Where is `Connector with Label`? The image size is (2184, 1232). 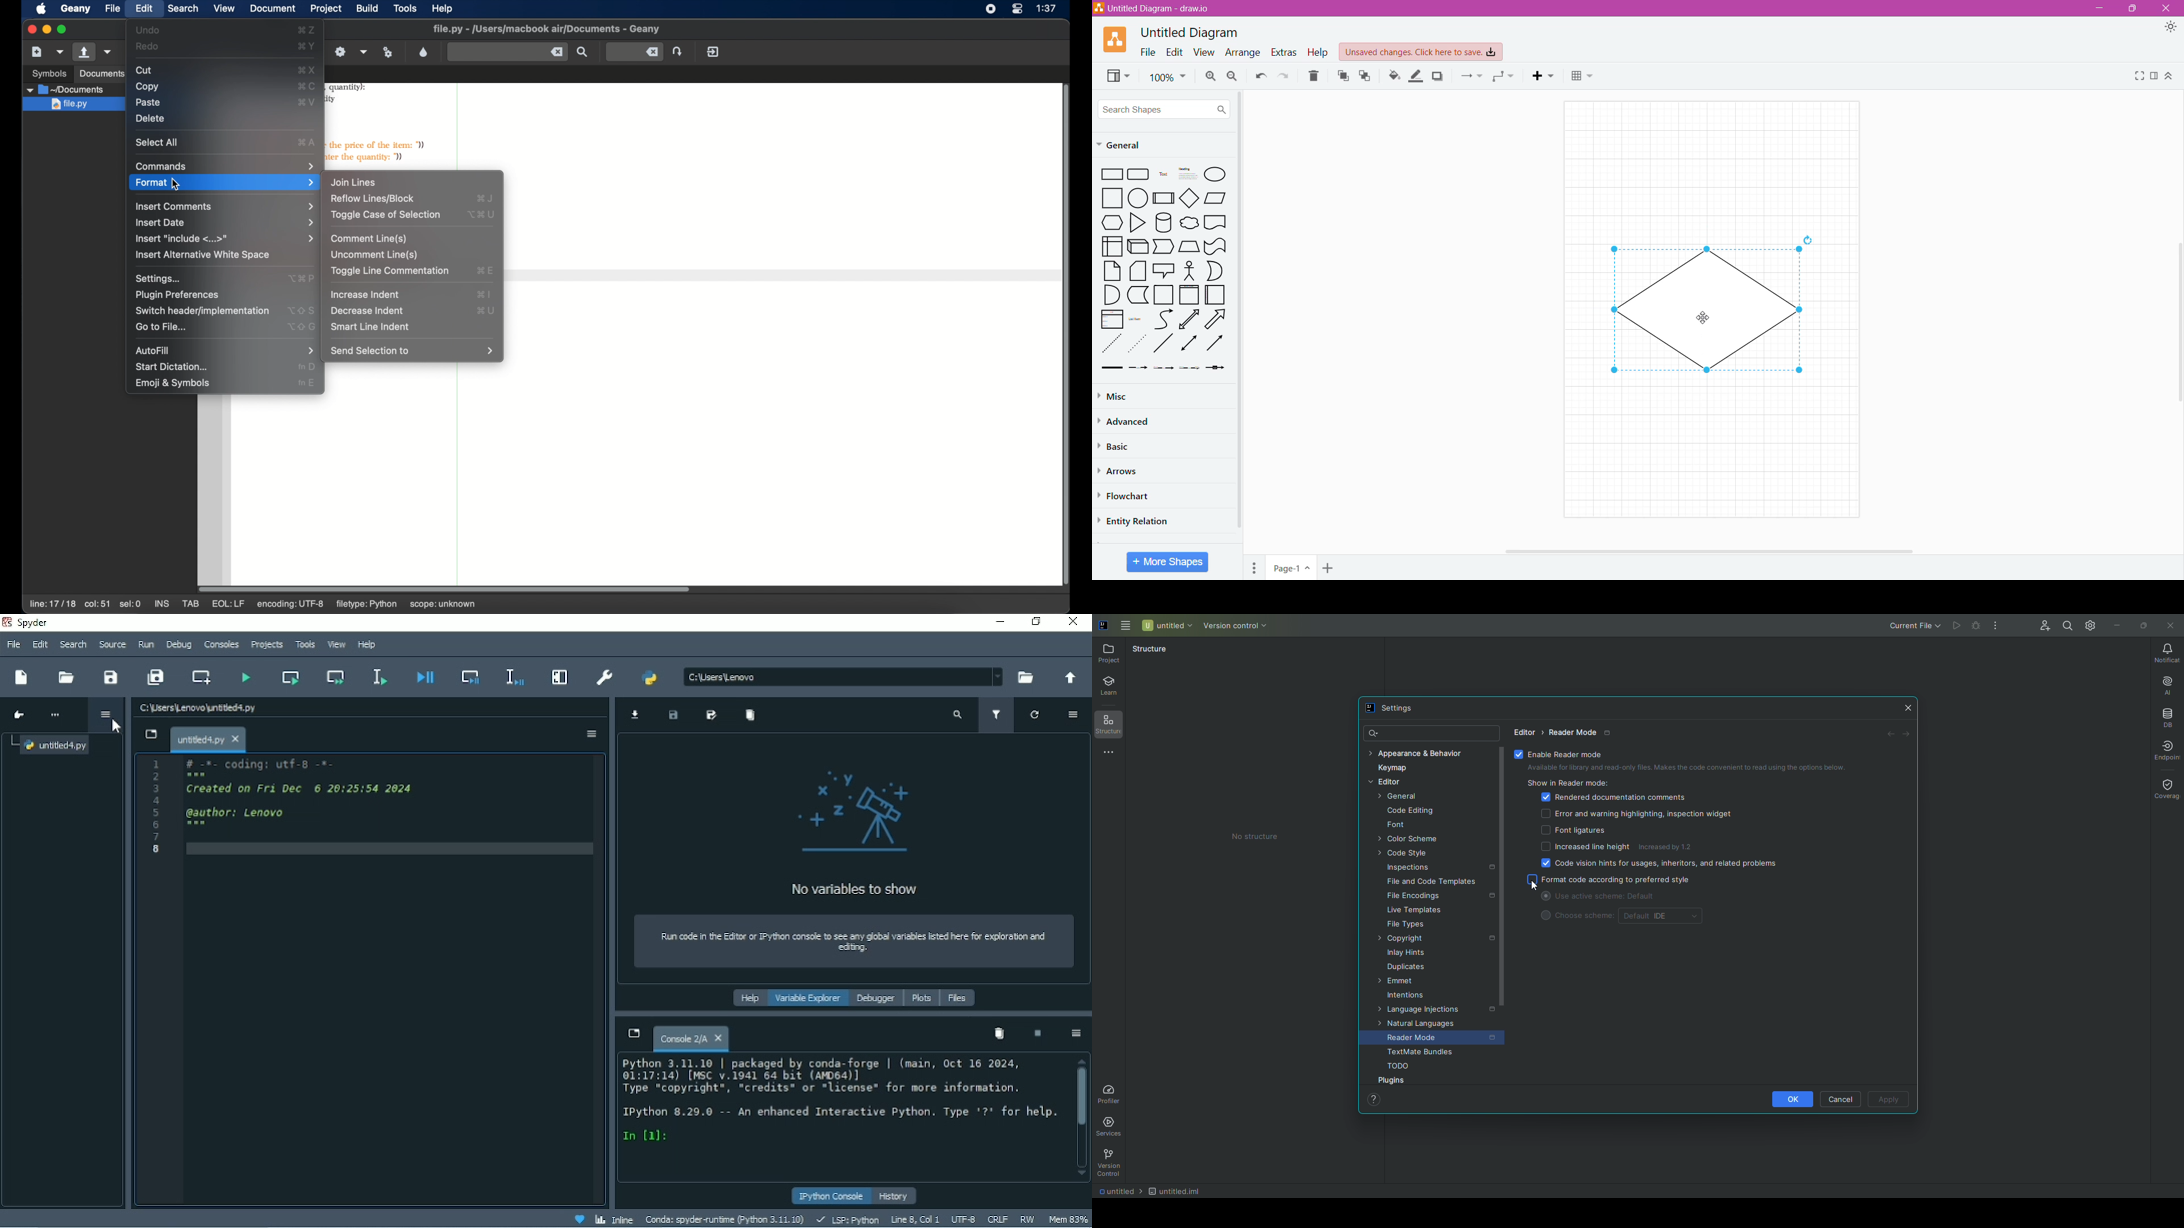
Connector with Label is located at coordinates (1139, 369).